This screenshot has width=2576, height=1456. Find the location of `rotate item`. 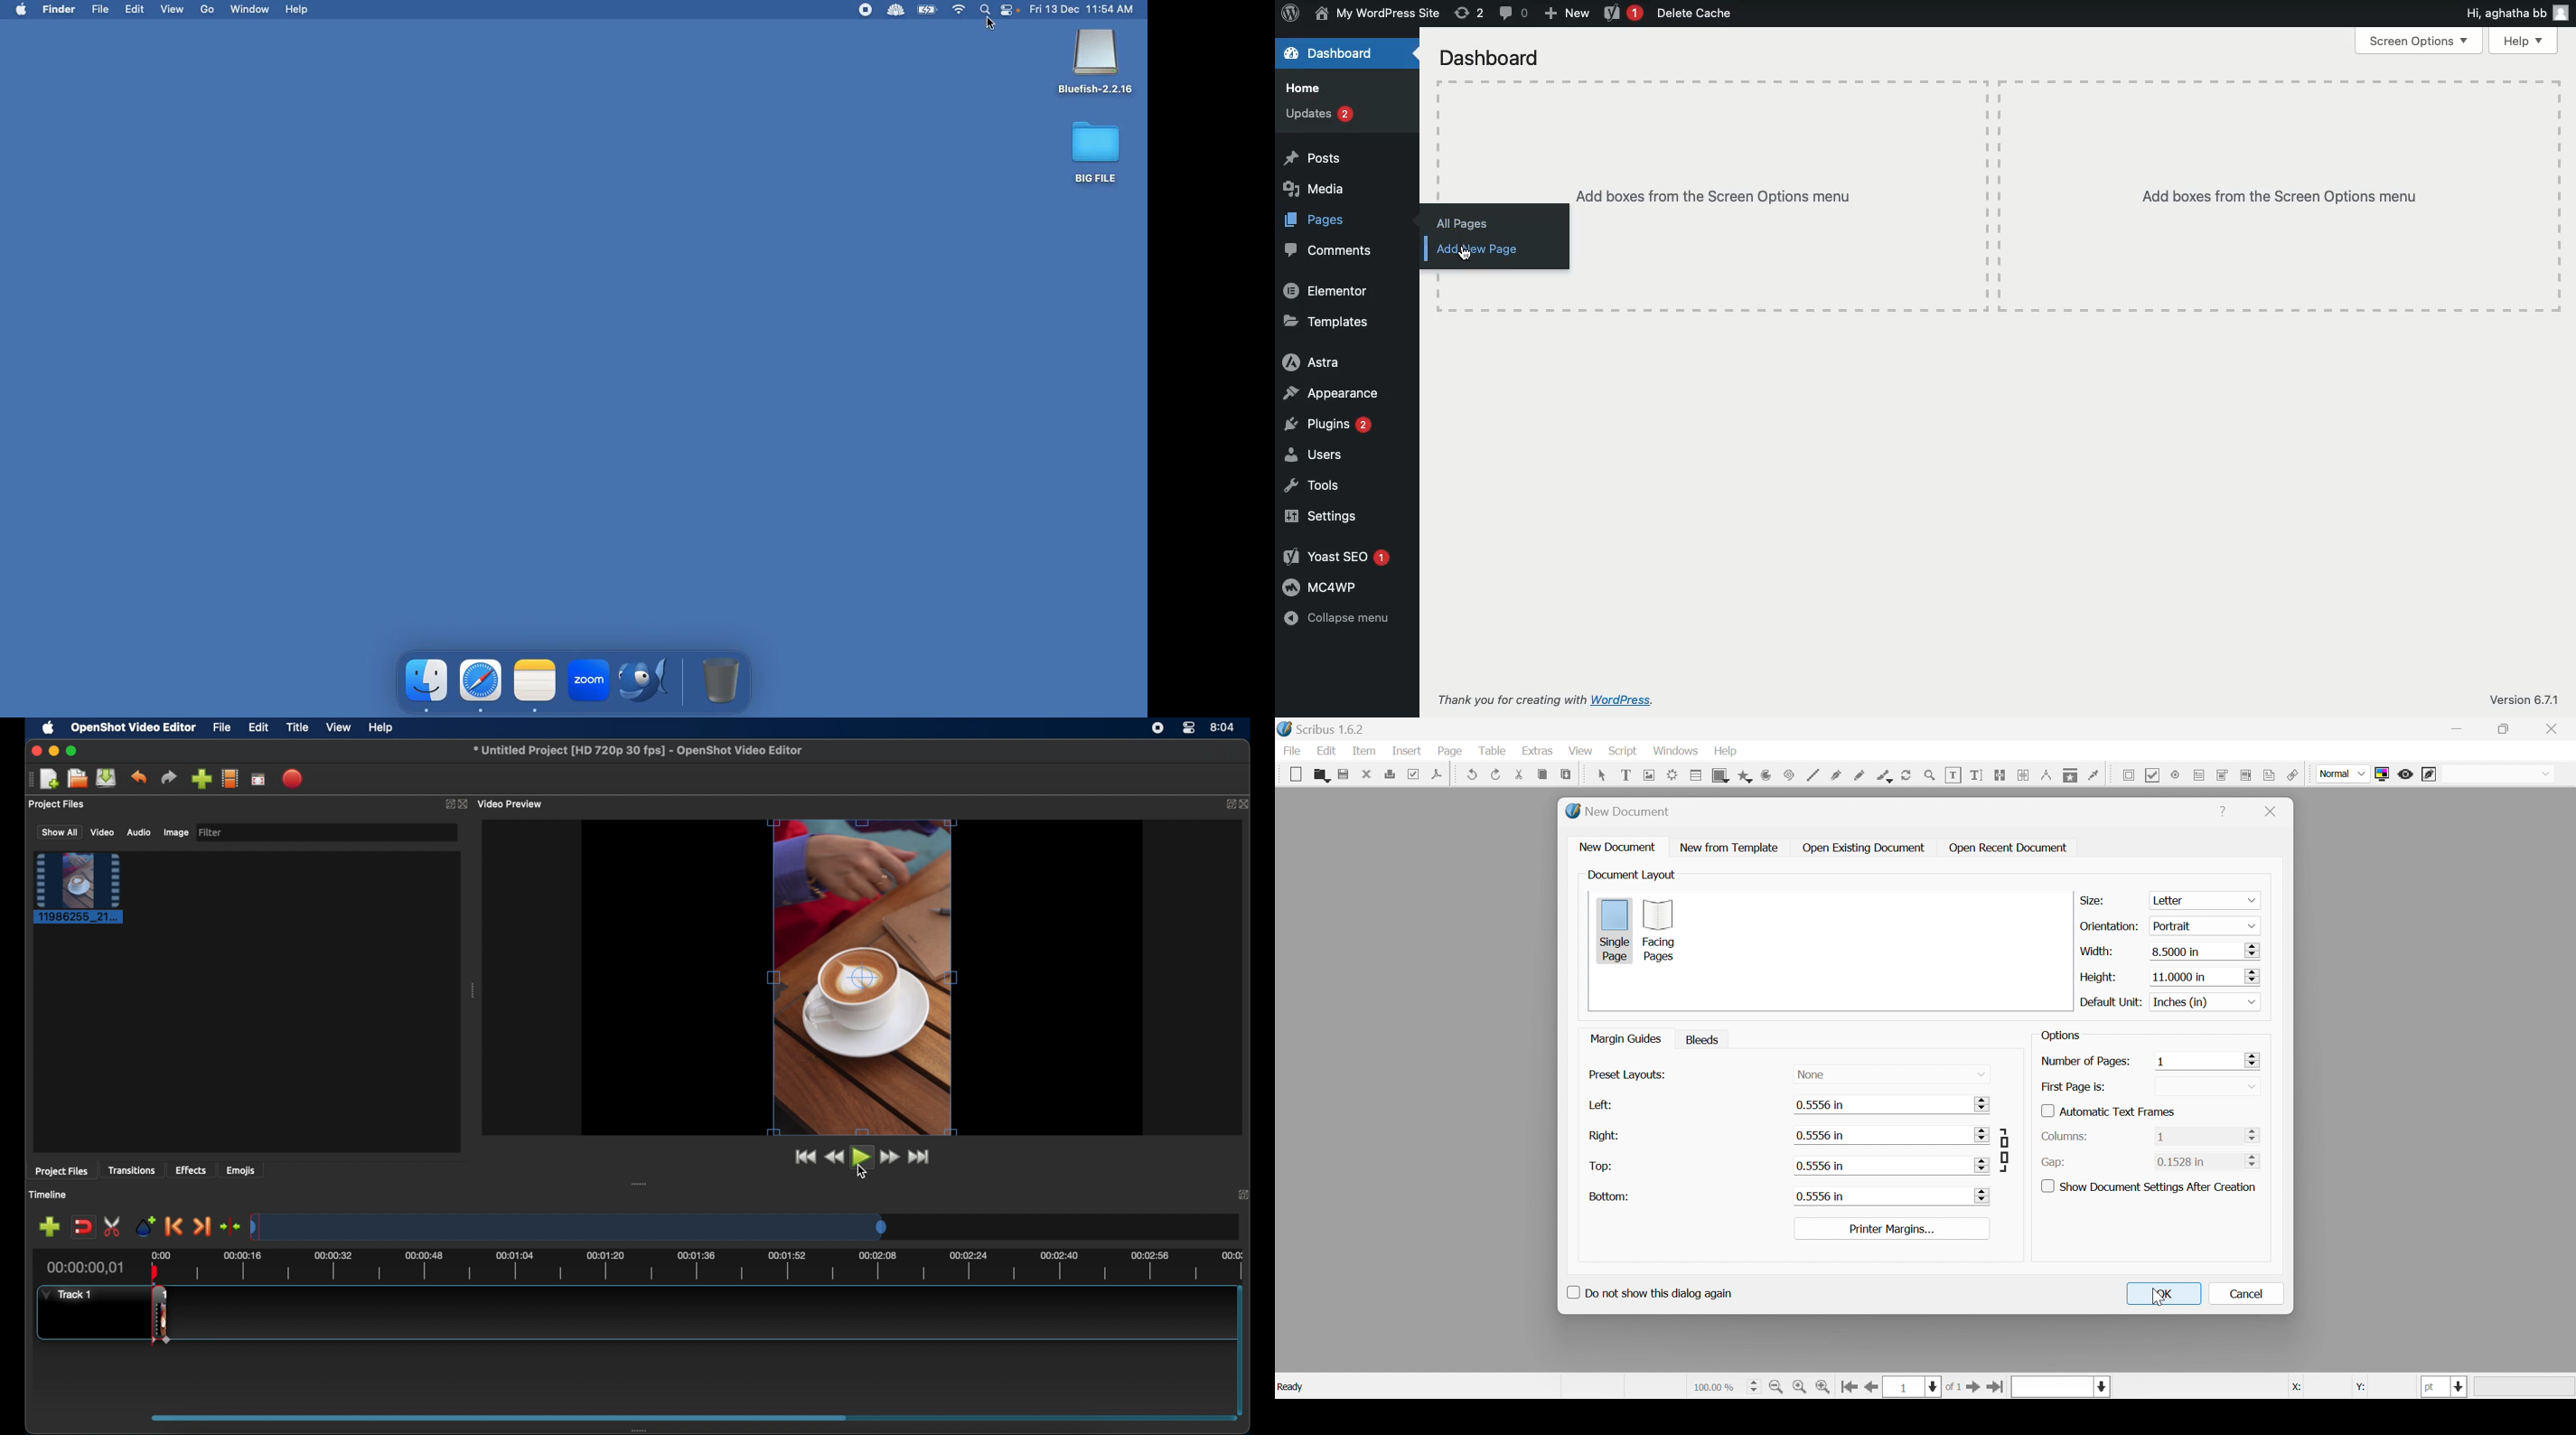

rotate item is located at coordinates (1905, 775).